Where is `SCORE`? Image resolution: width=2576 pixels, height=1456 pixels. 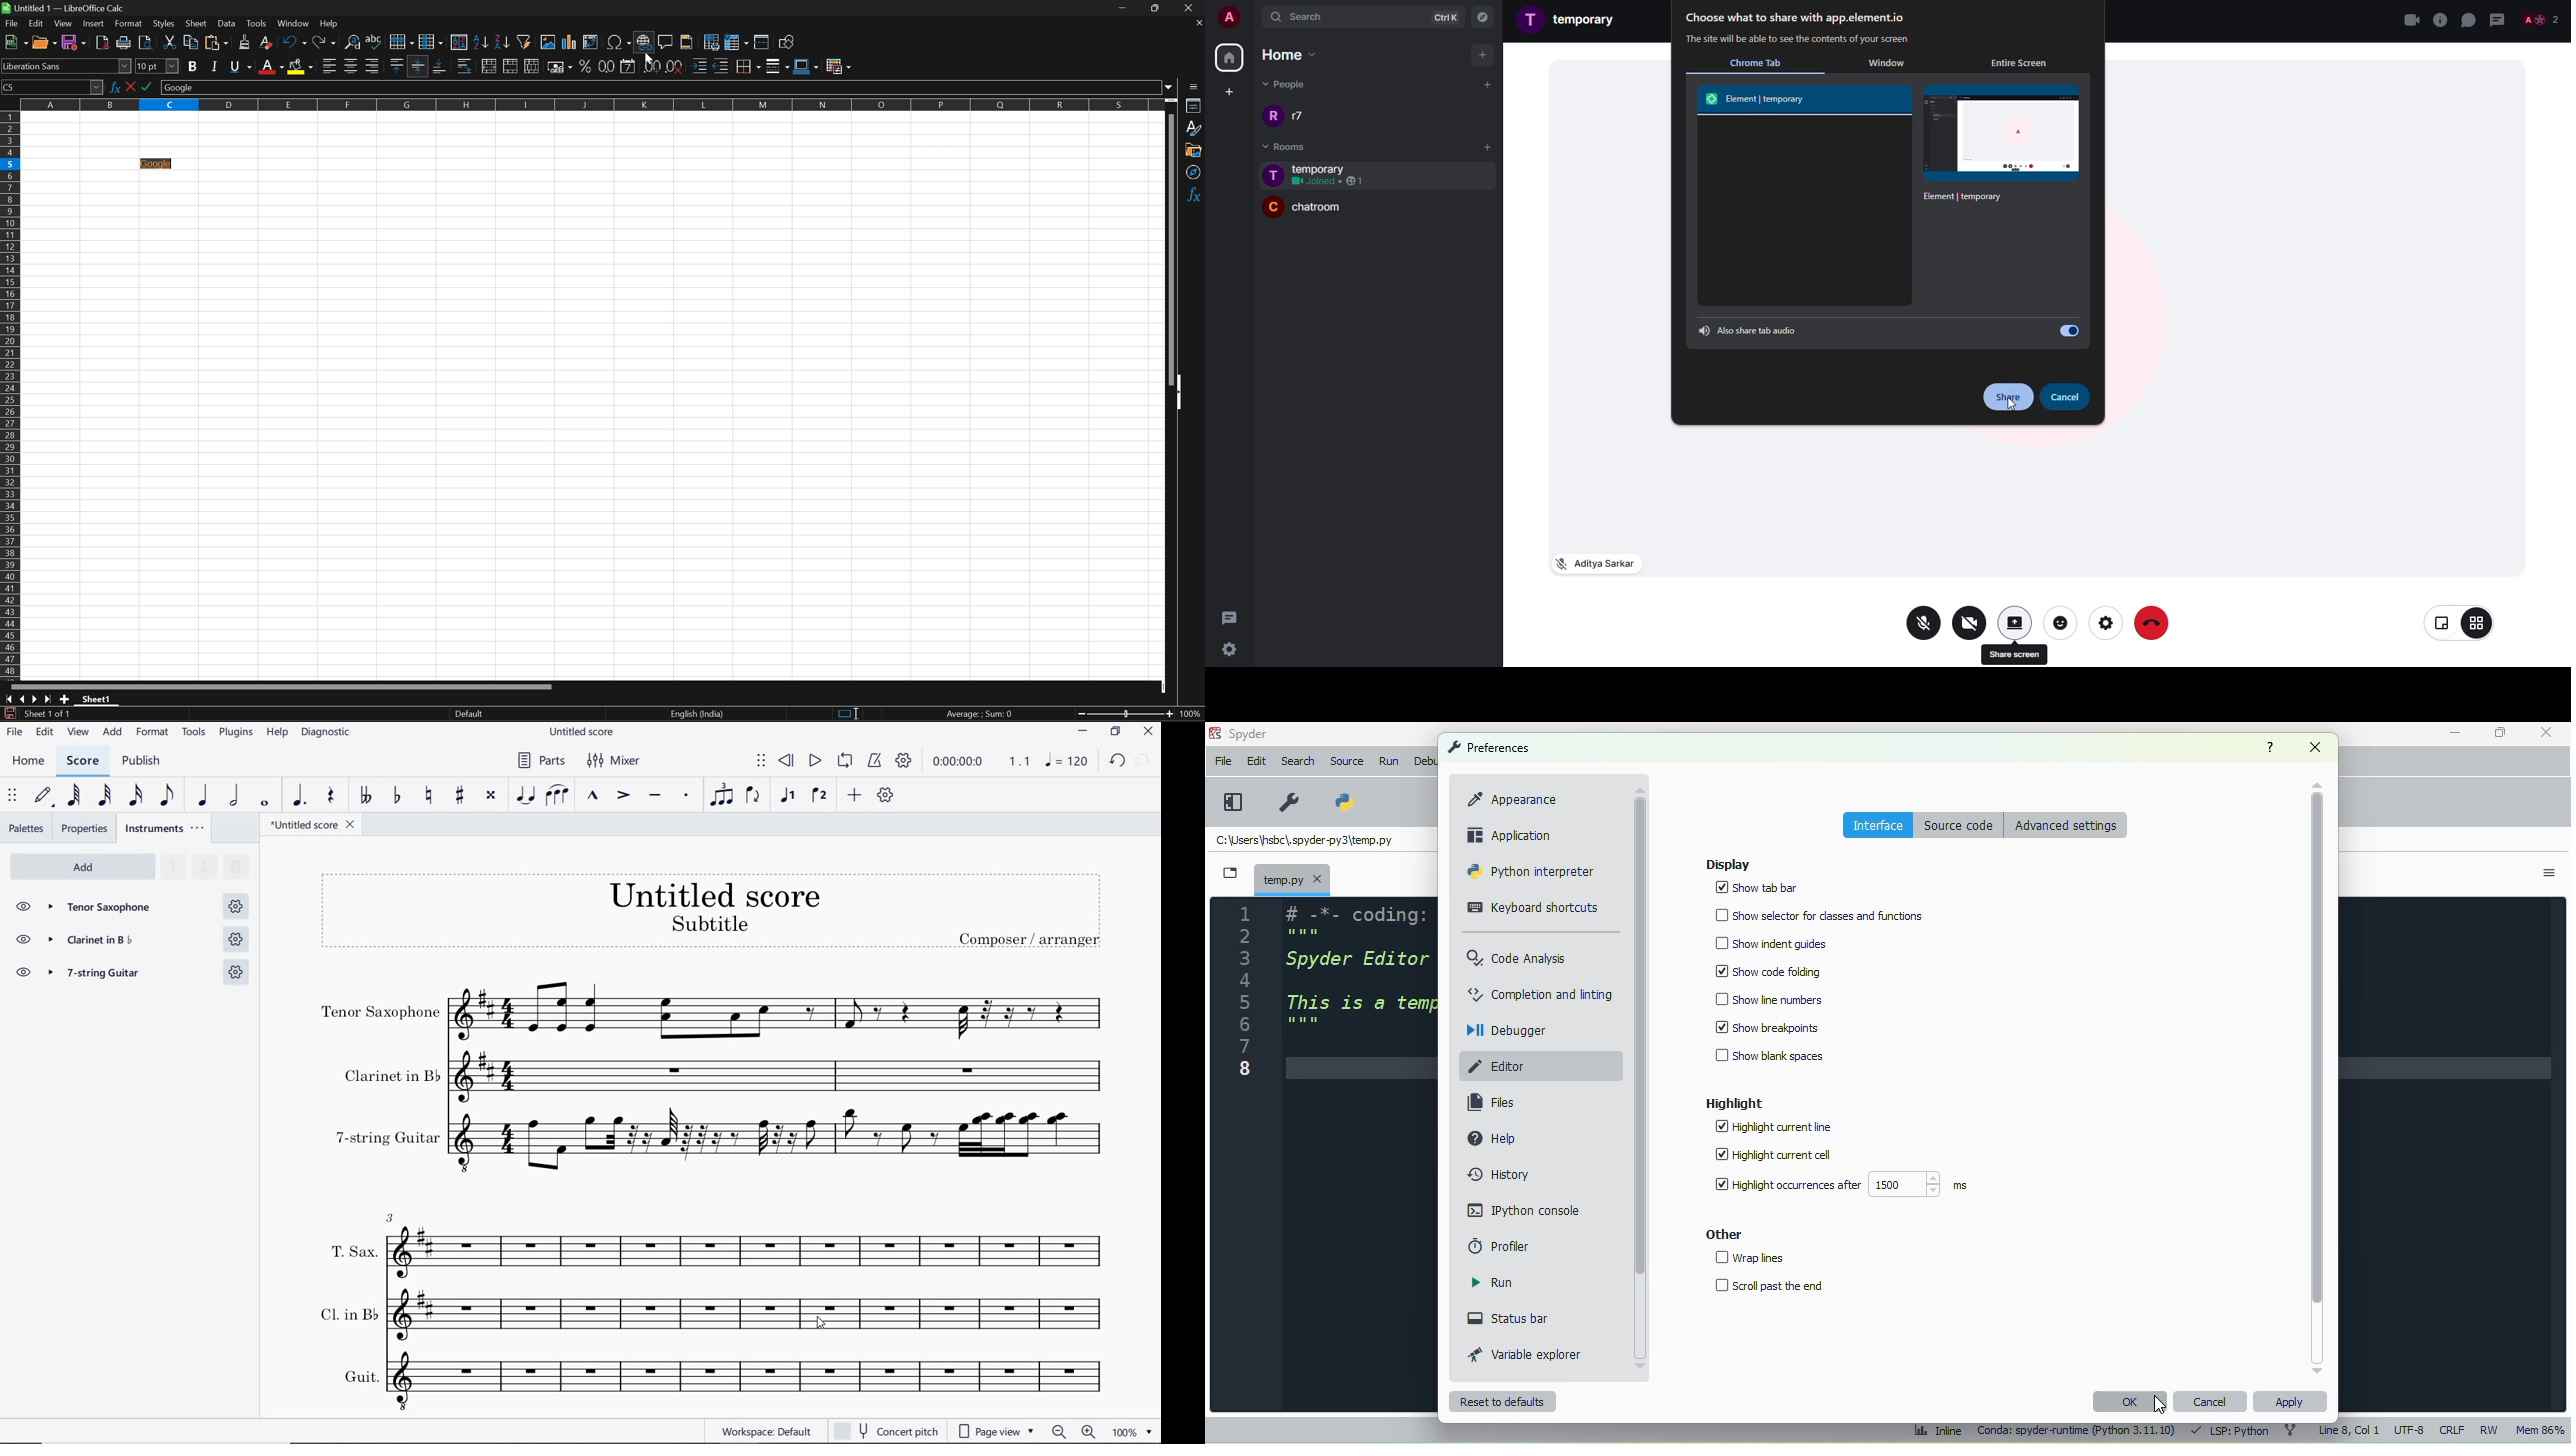
SCORE is located at coordinates (81, 761).